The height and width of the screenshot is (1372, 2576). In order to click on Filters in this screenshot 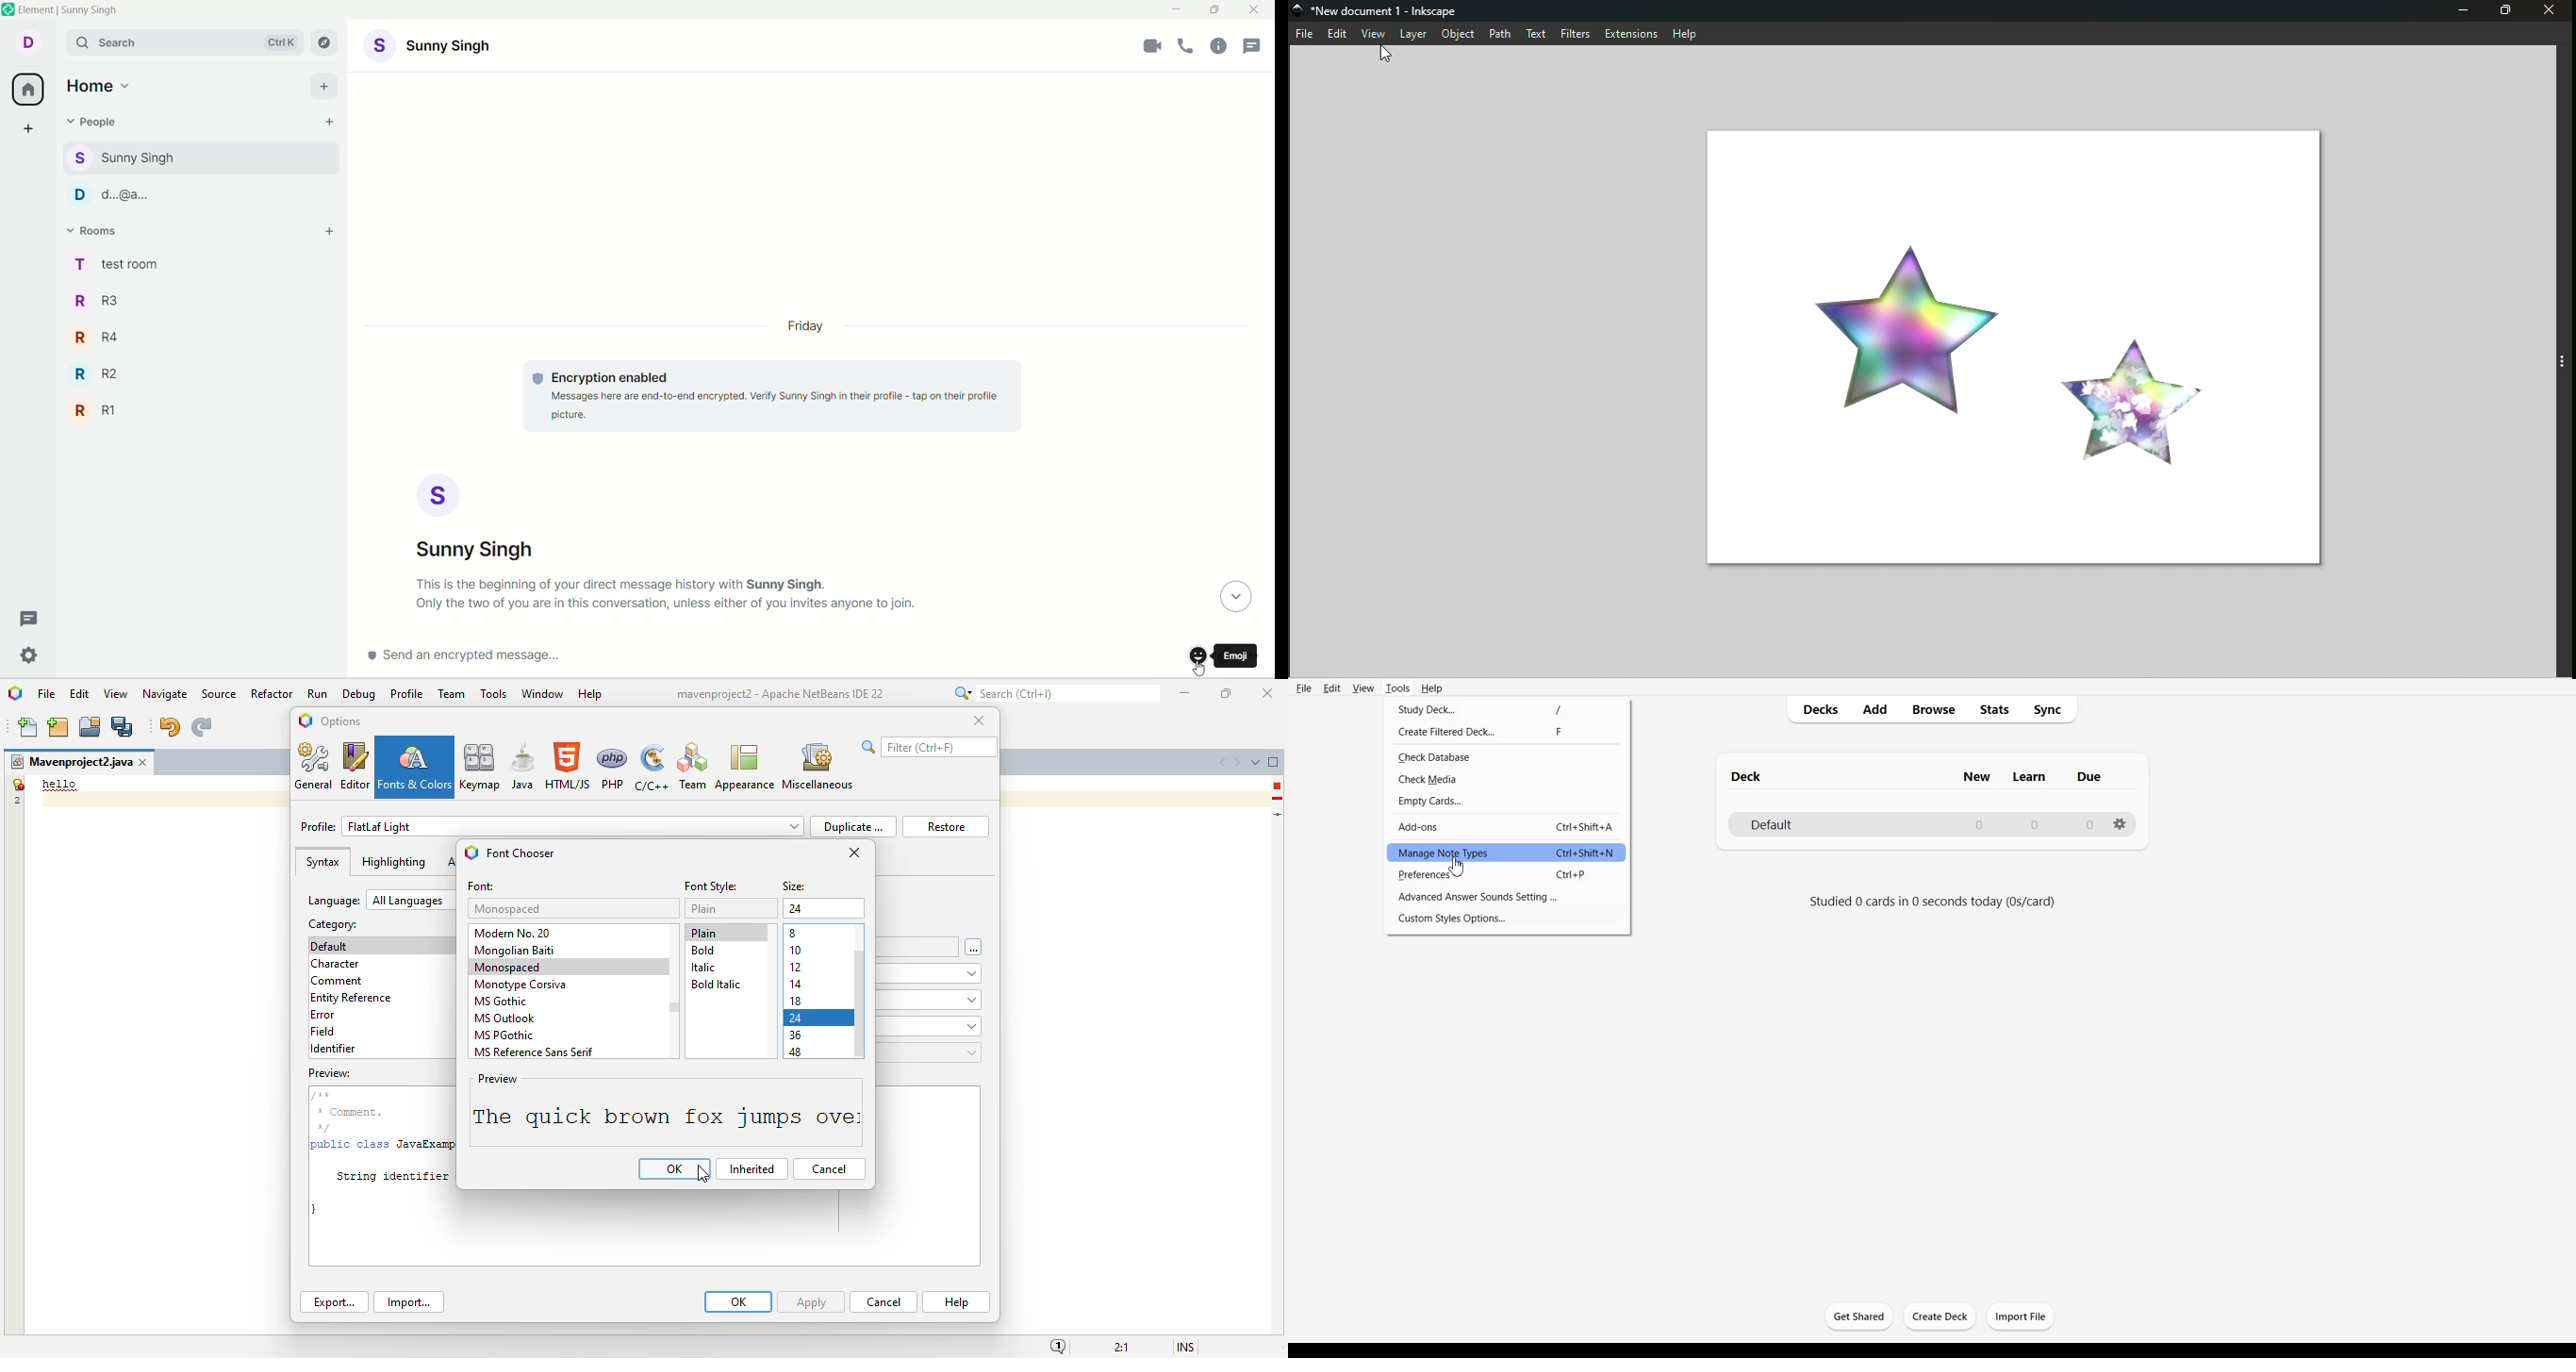, I will do `click(1571, 33)`.